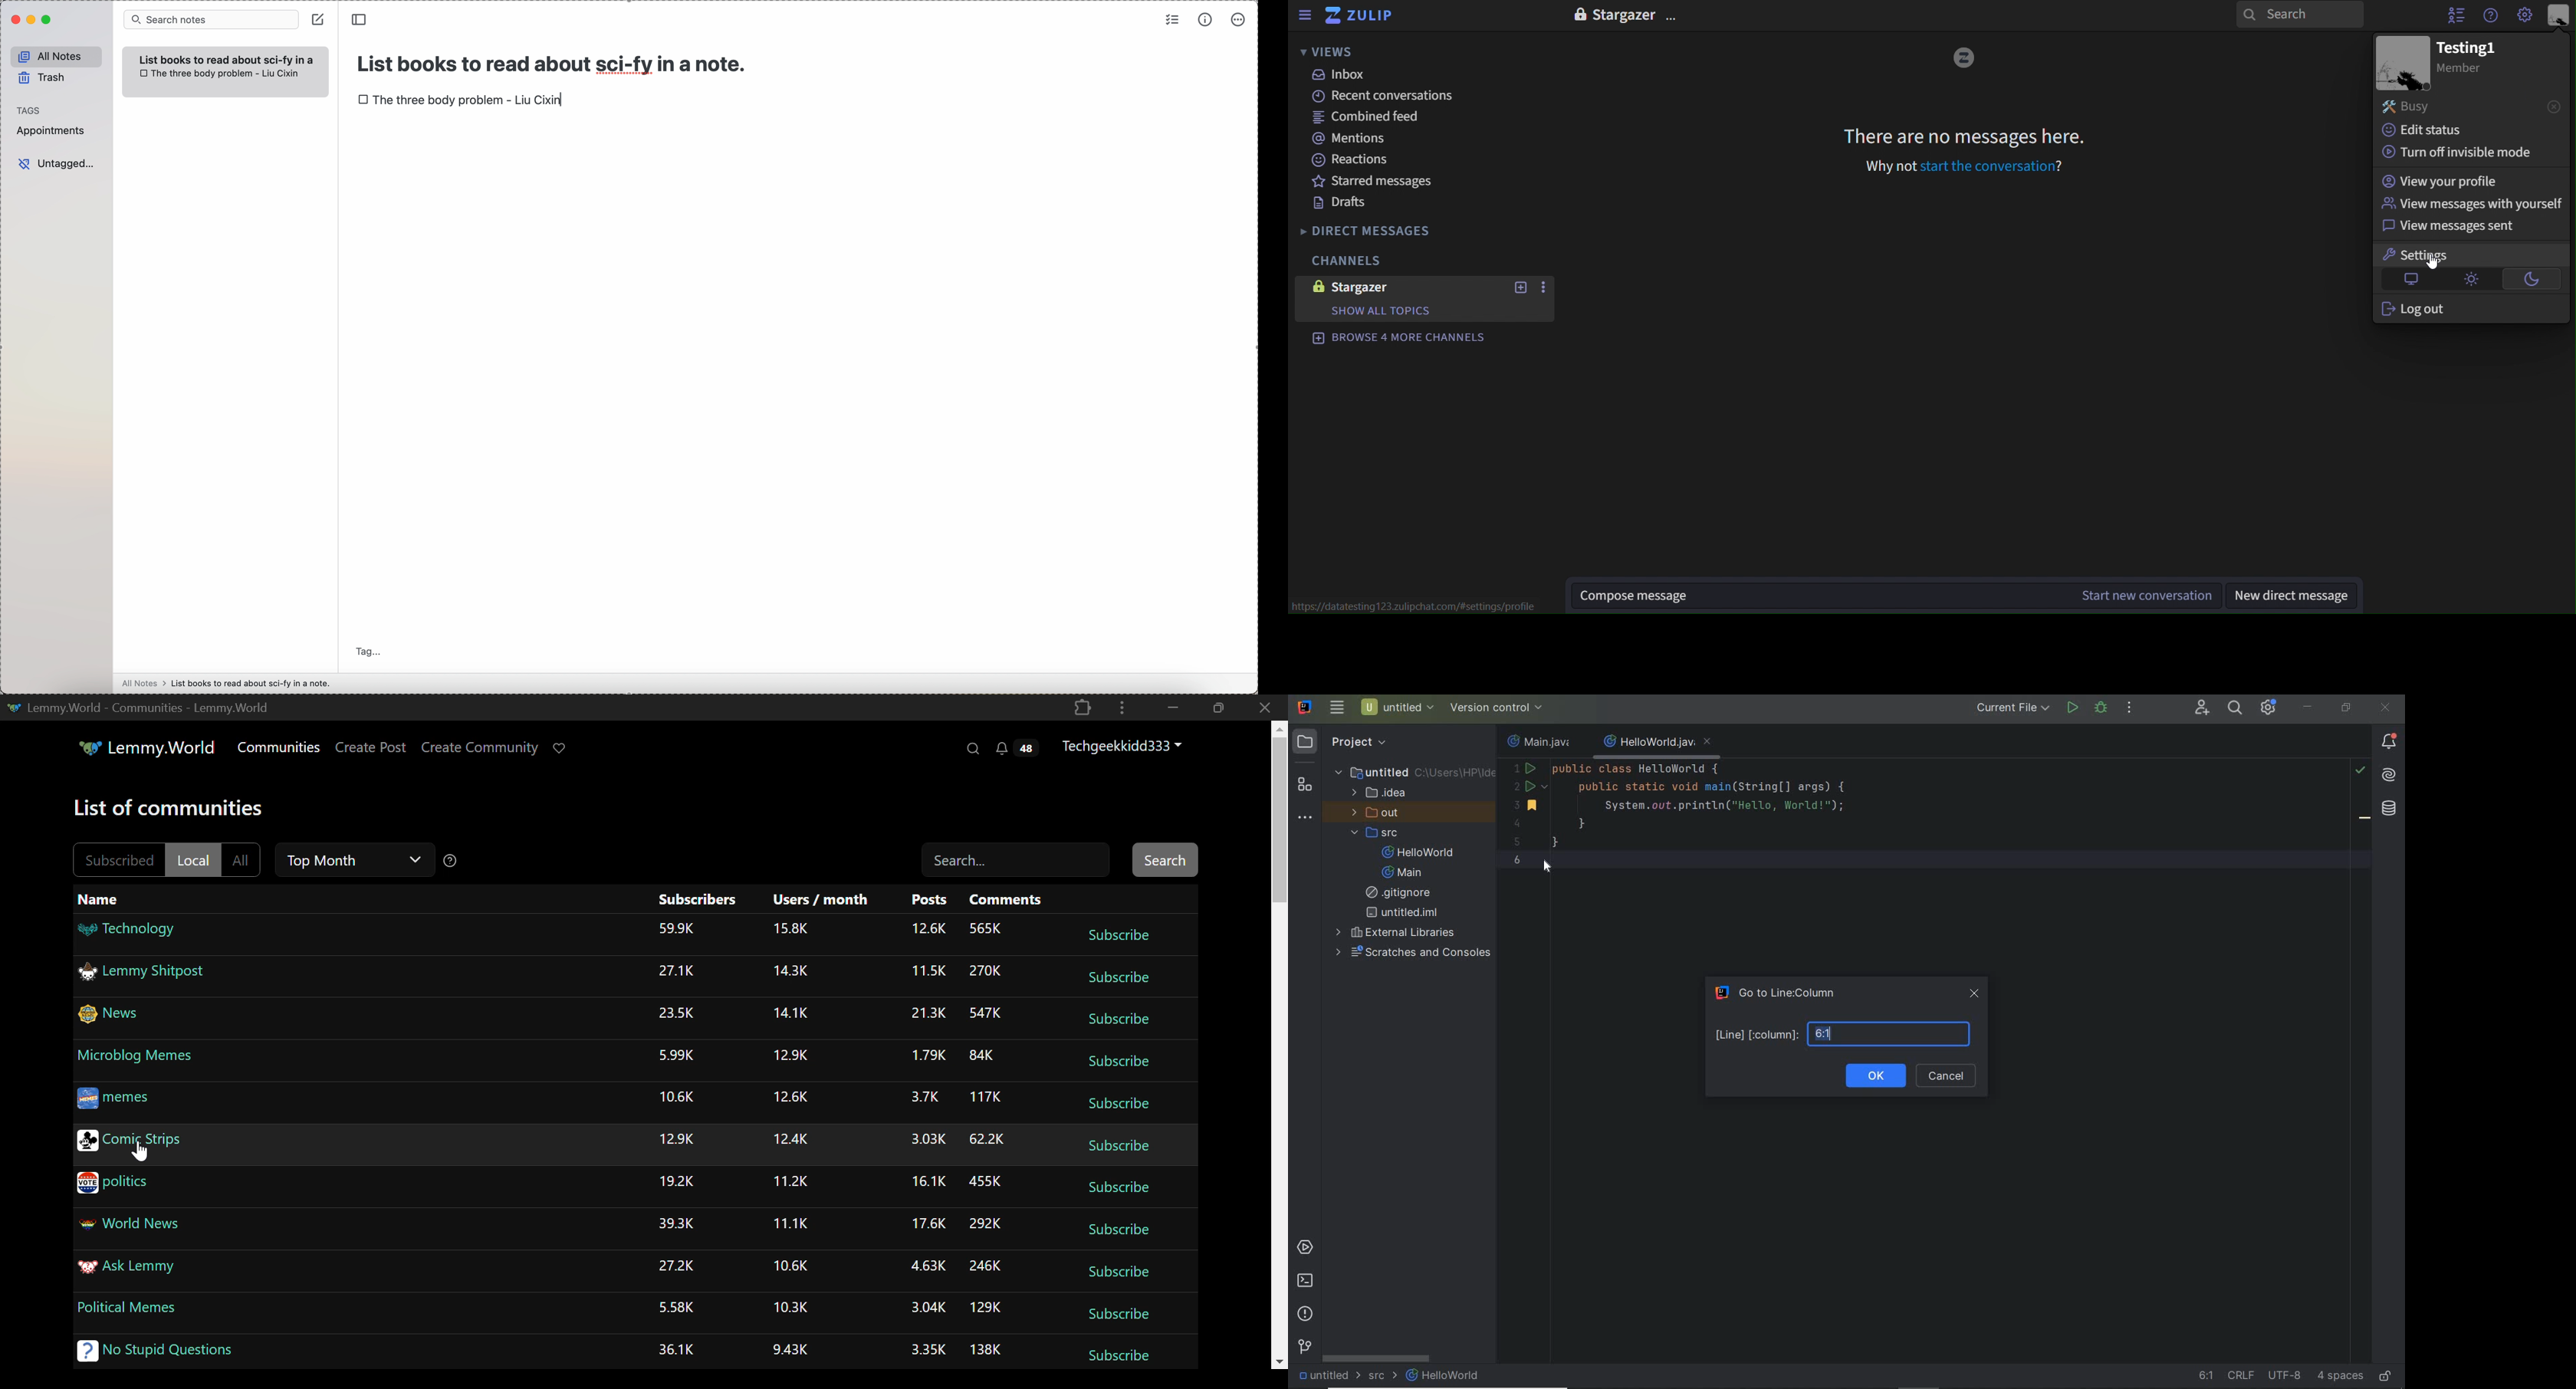 This screenshot has width=2576, height=1400. What do you see at coordinates (985, 1181) in the screenshot?
I see `455K` at bounding box center [985, 1181].